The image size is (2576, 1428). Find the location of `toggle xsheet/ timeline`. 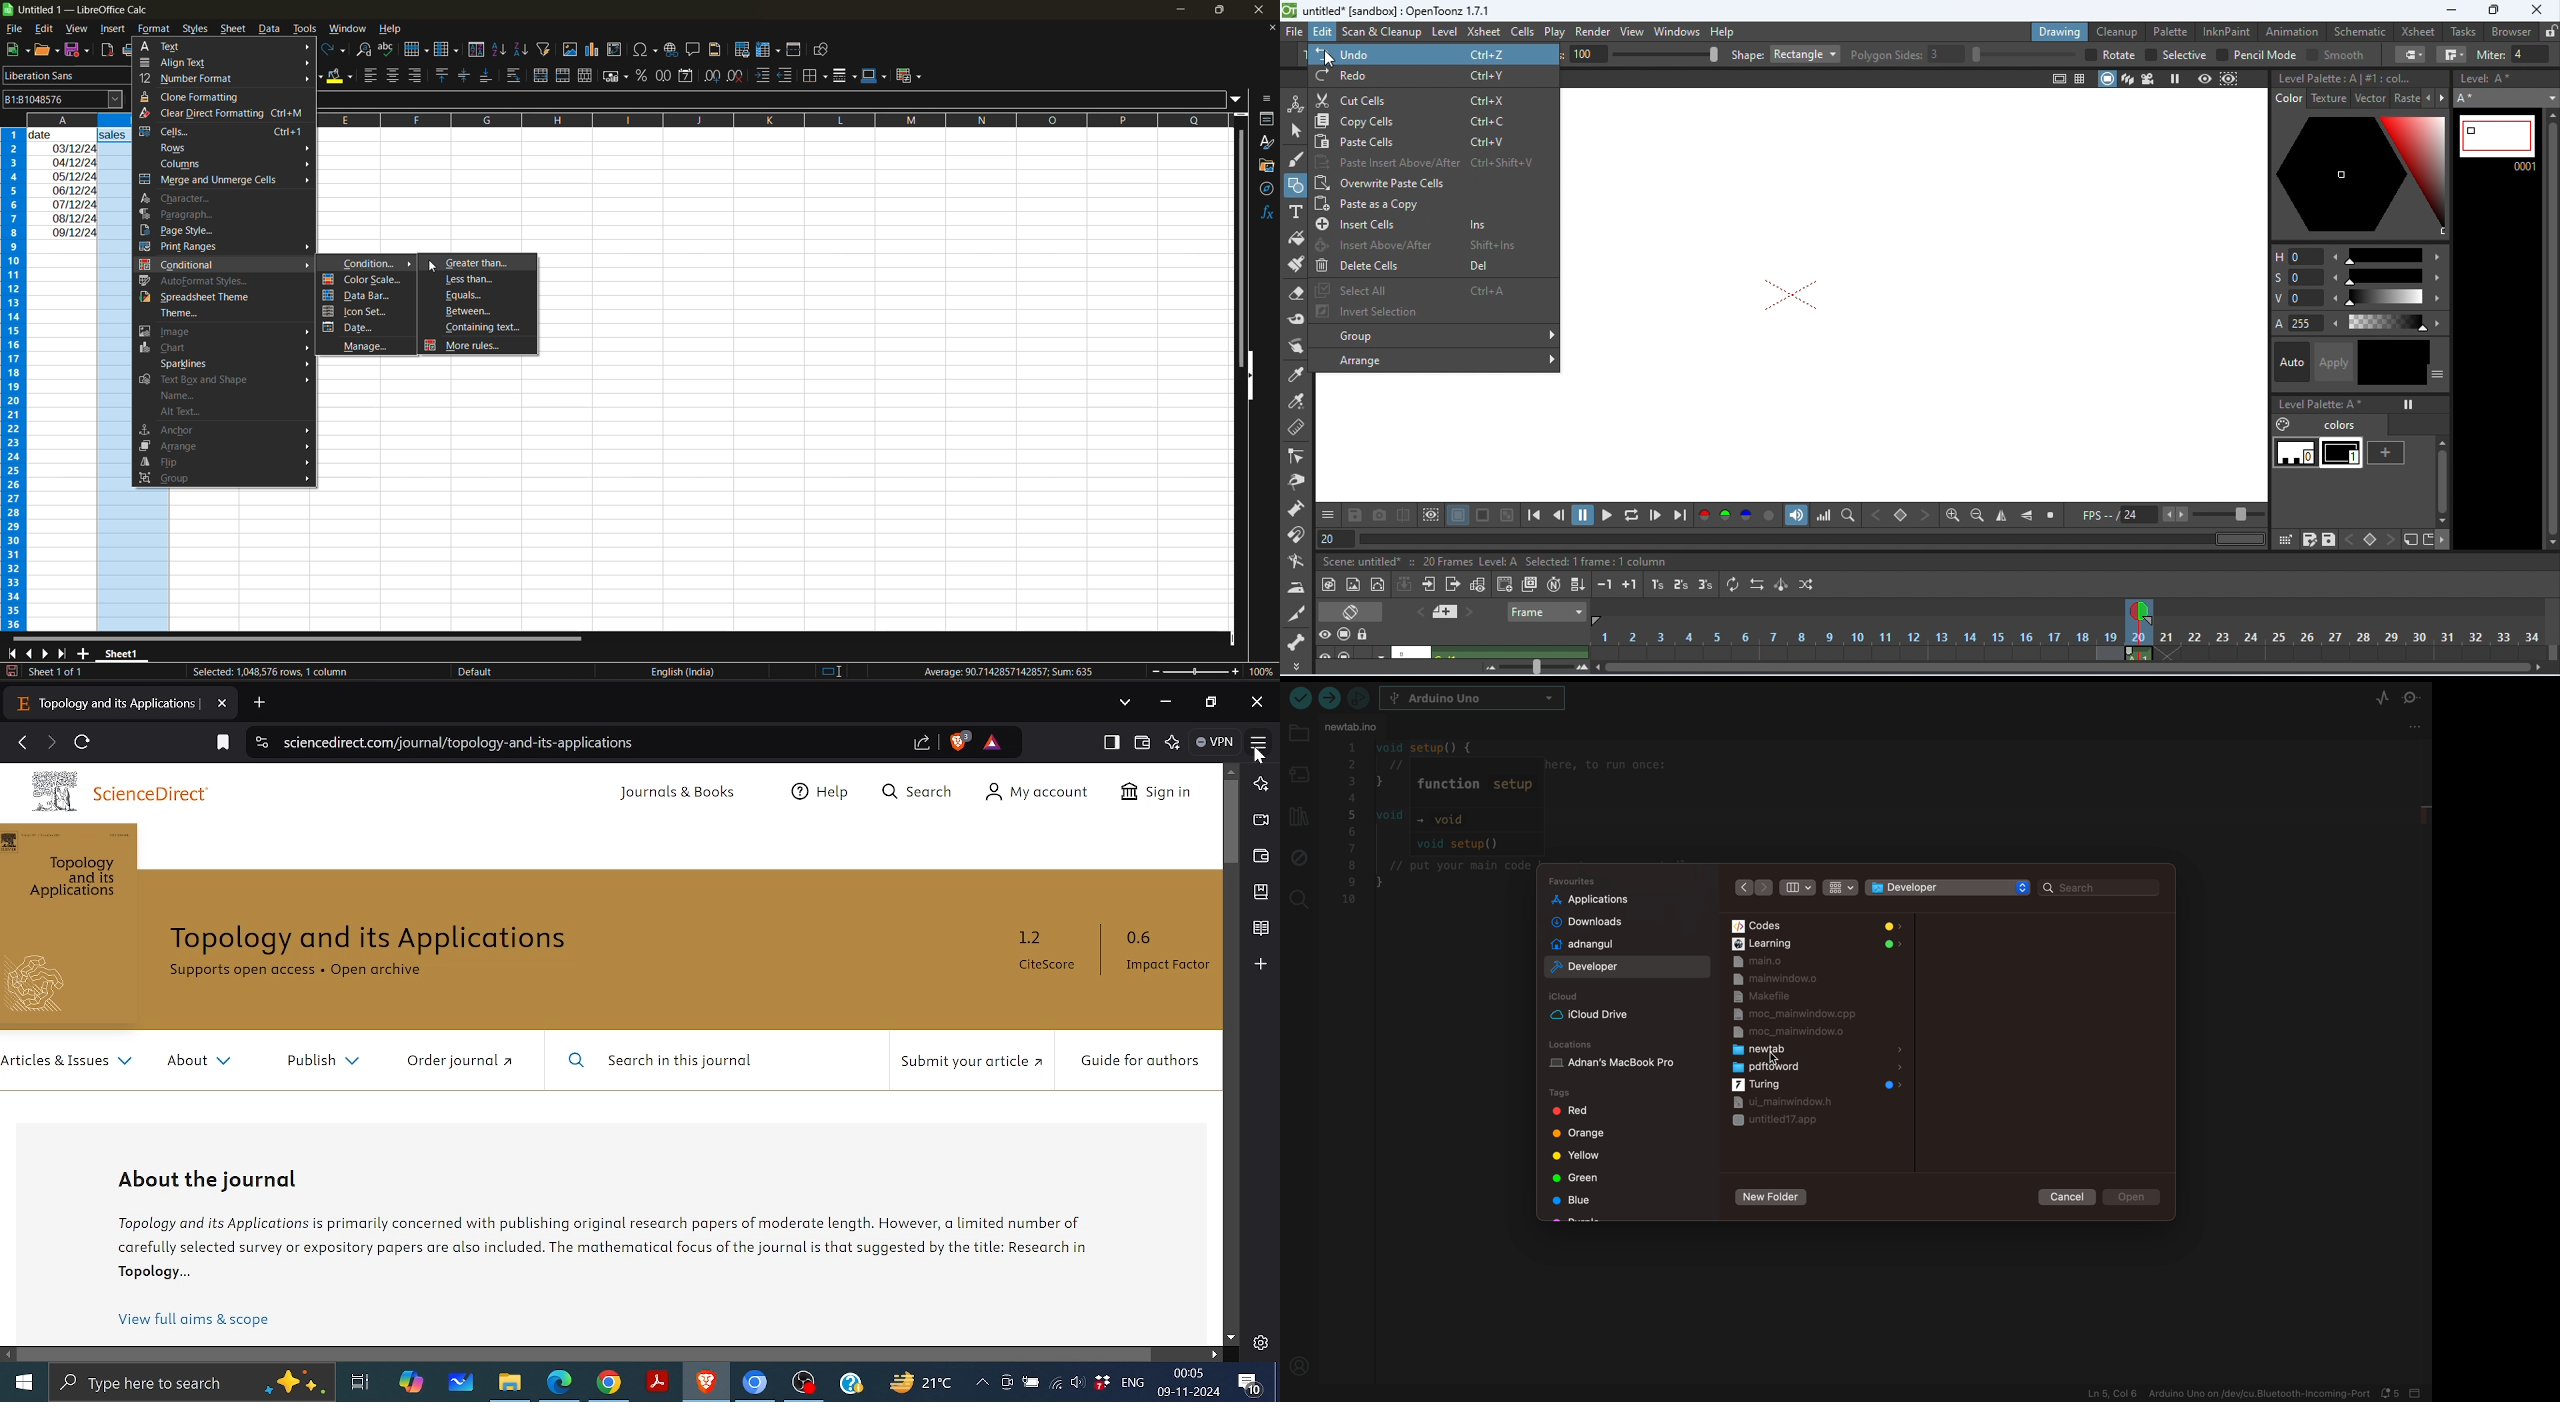

toggle xsheet/ timeline is located at coordinates (1349, 614).